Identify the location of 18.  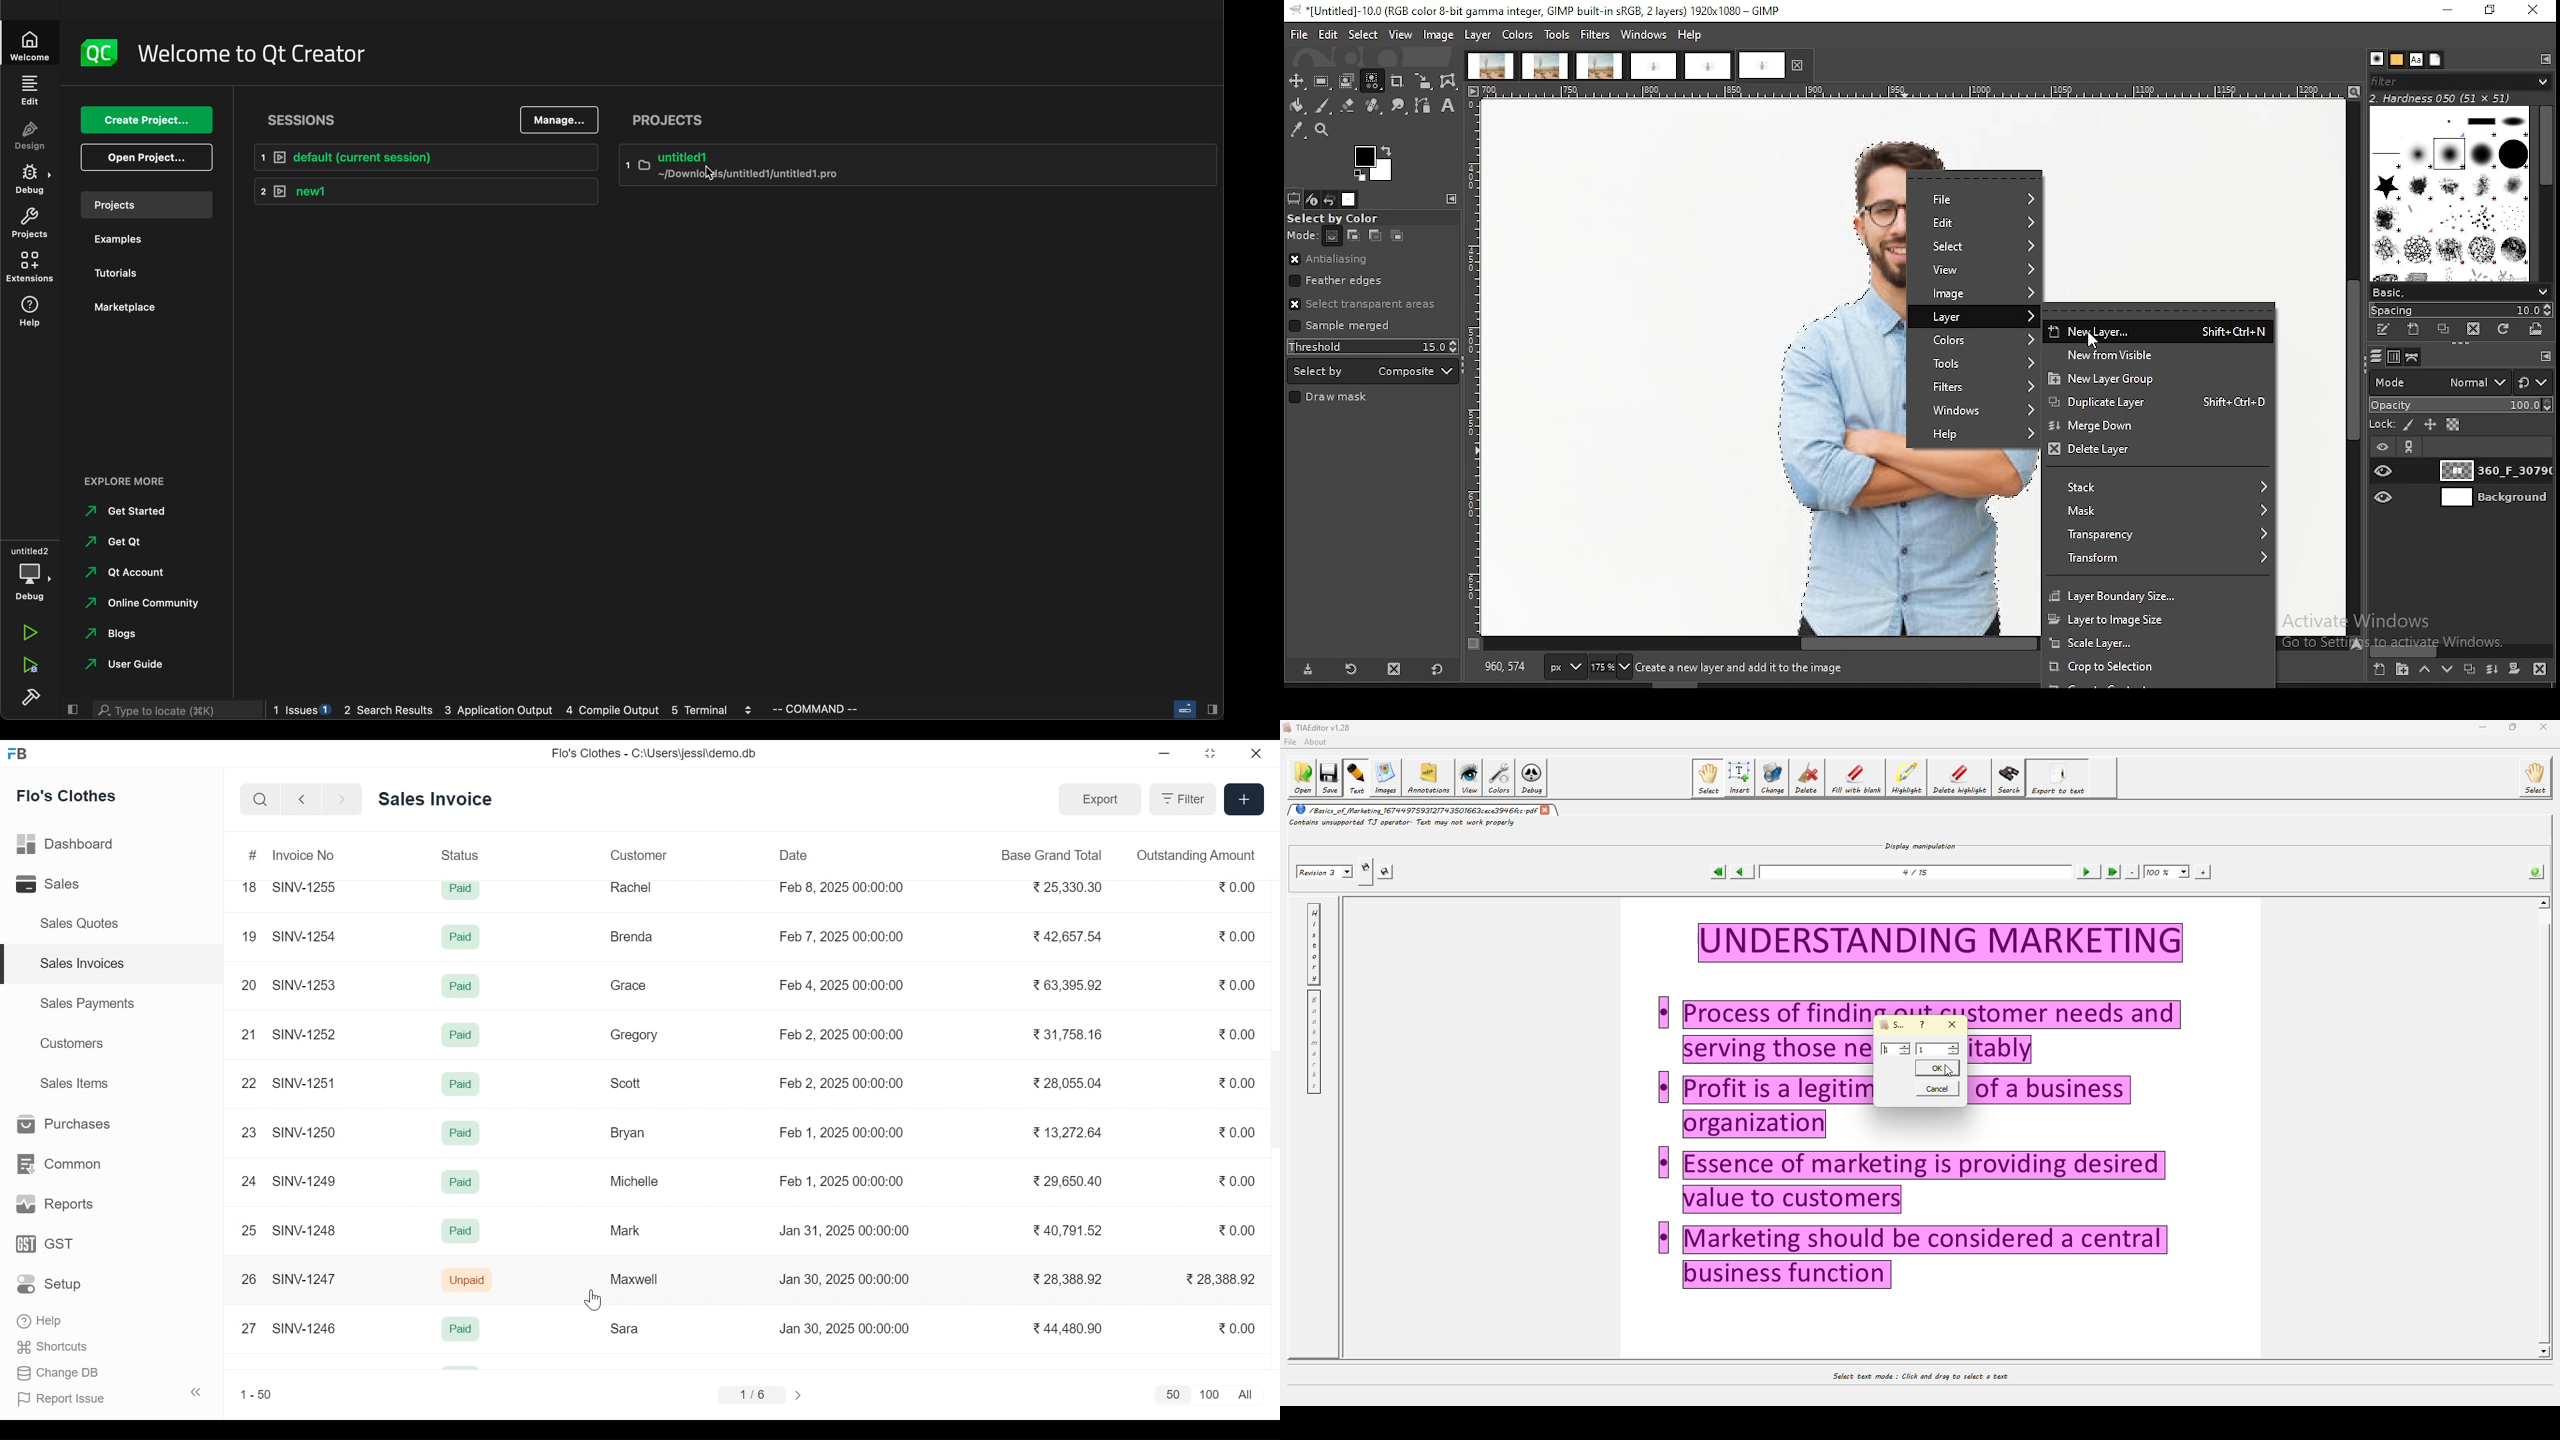
(249, 887).